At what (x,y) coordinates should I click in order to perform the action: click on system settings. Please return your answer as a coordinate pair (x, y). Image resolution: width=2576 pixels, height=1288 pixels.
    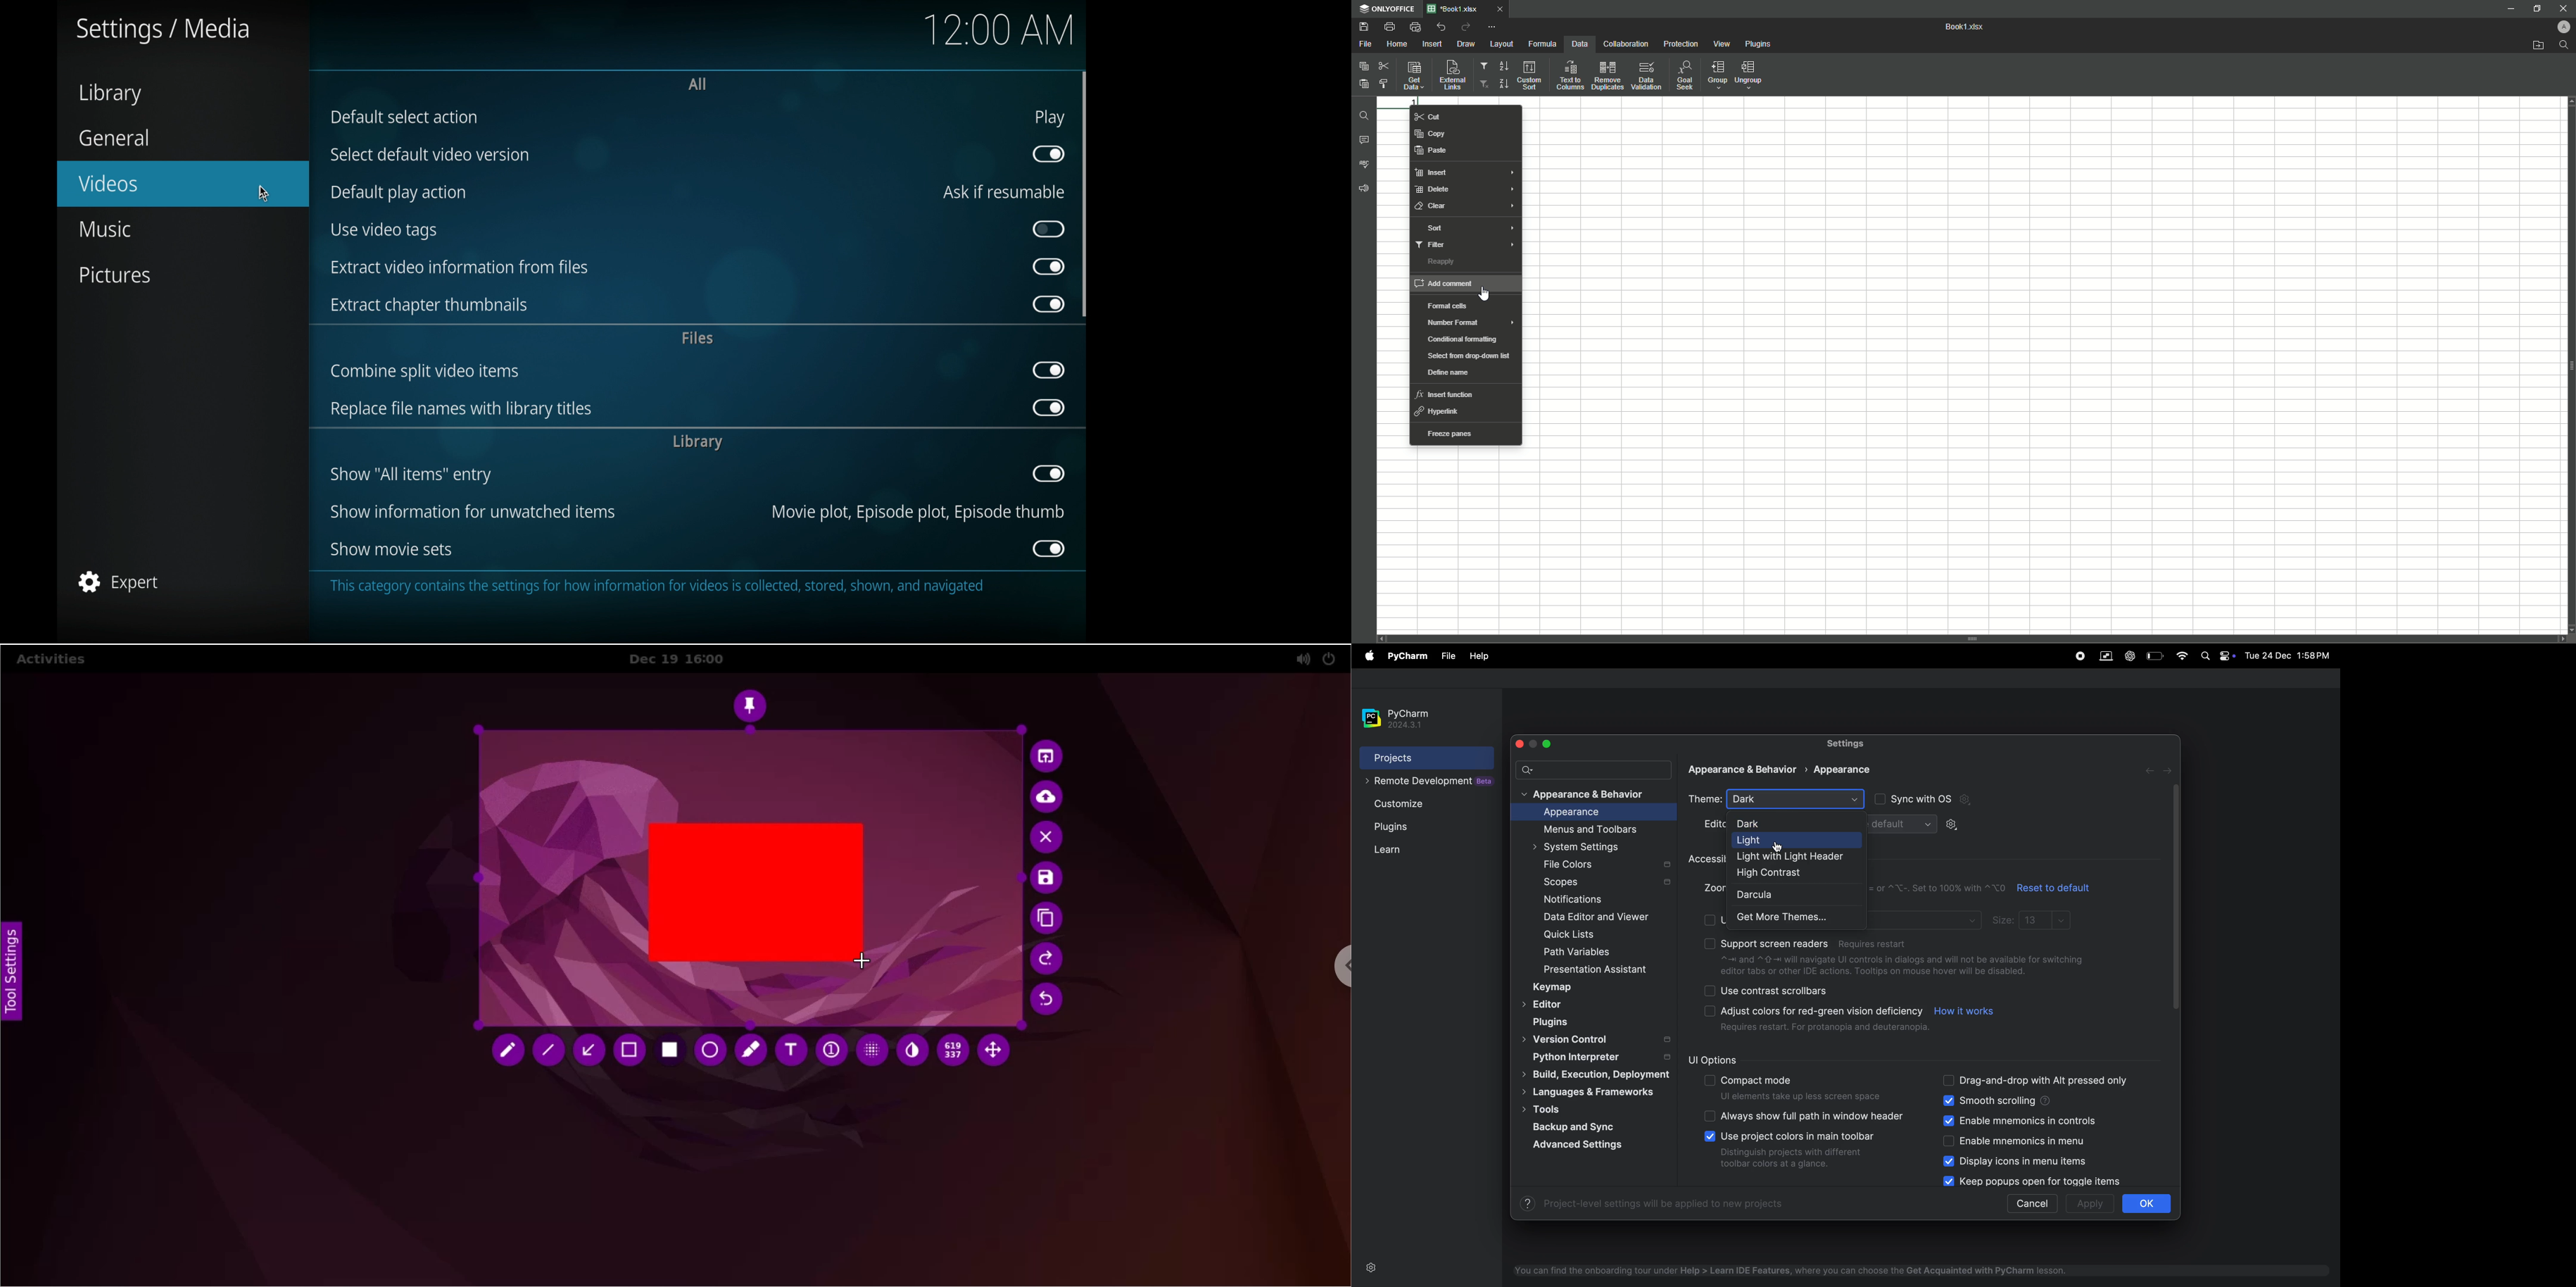
    Looking at the image, I should click on (1590, 847).